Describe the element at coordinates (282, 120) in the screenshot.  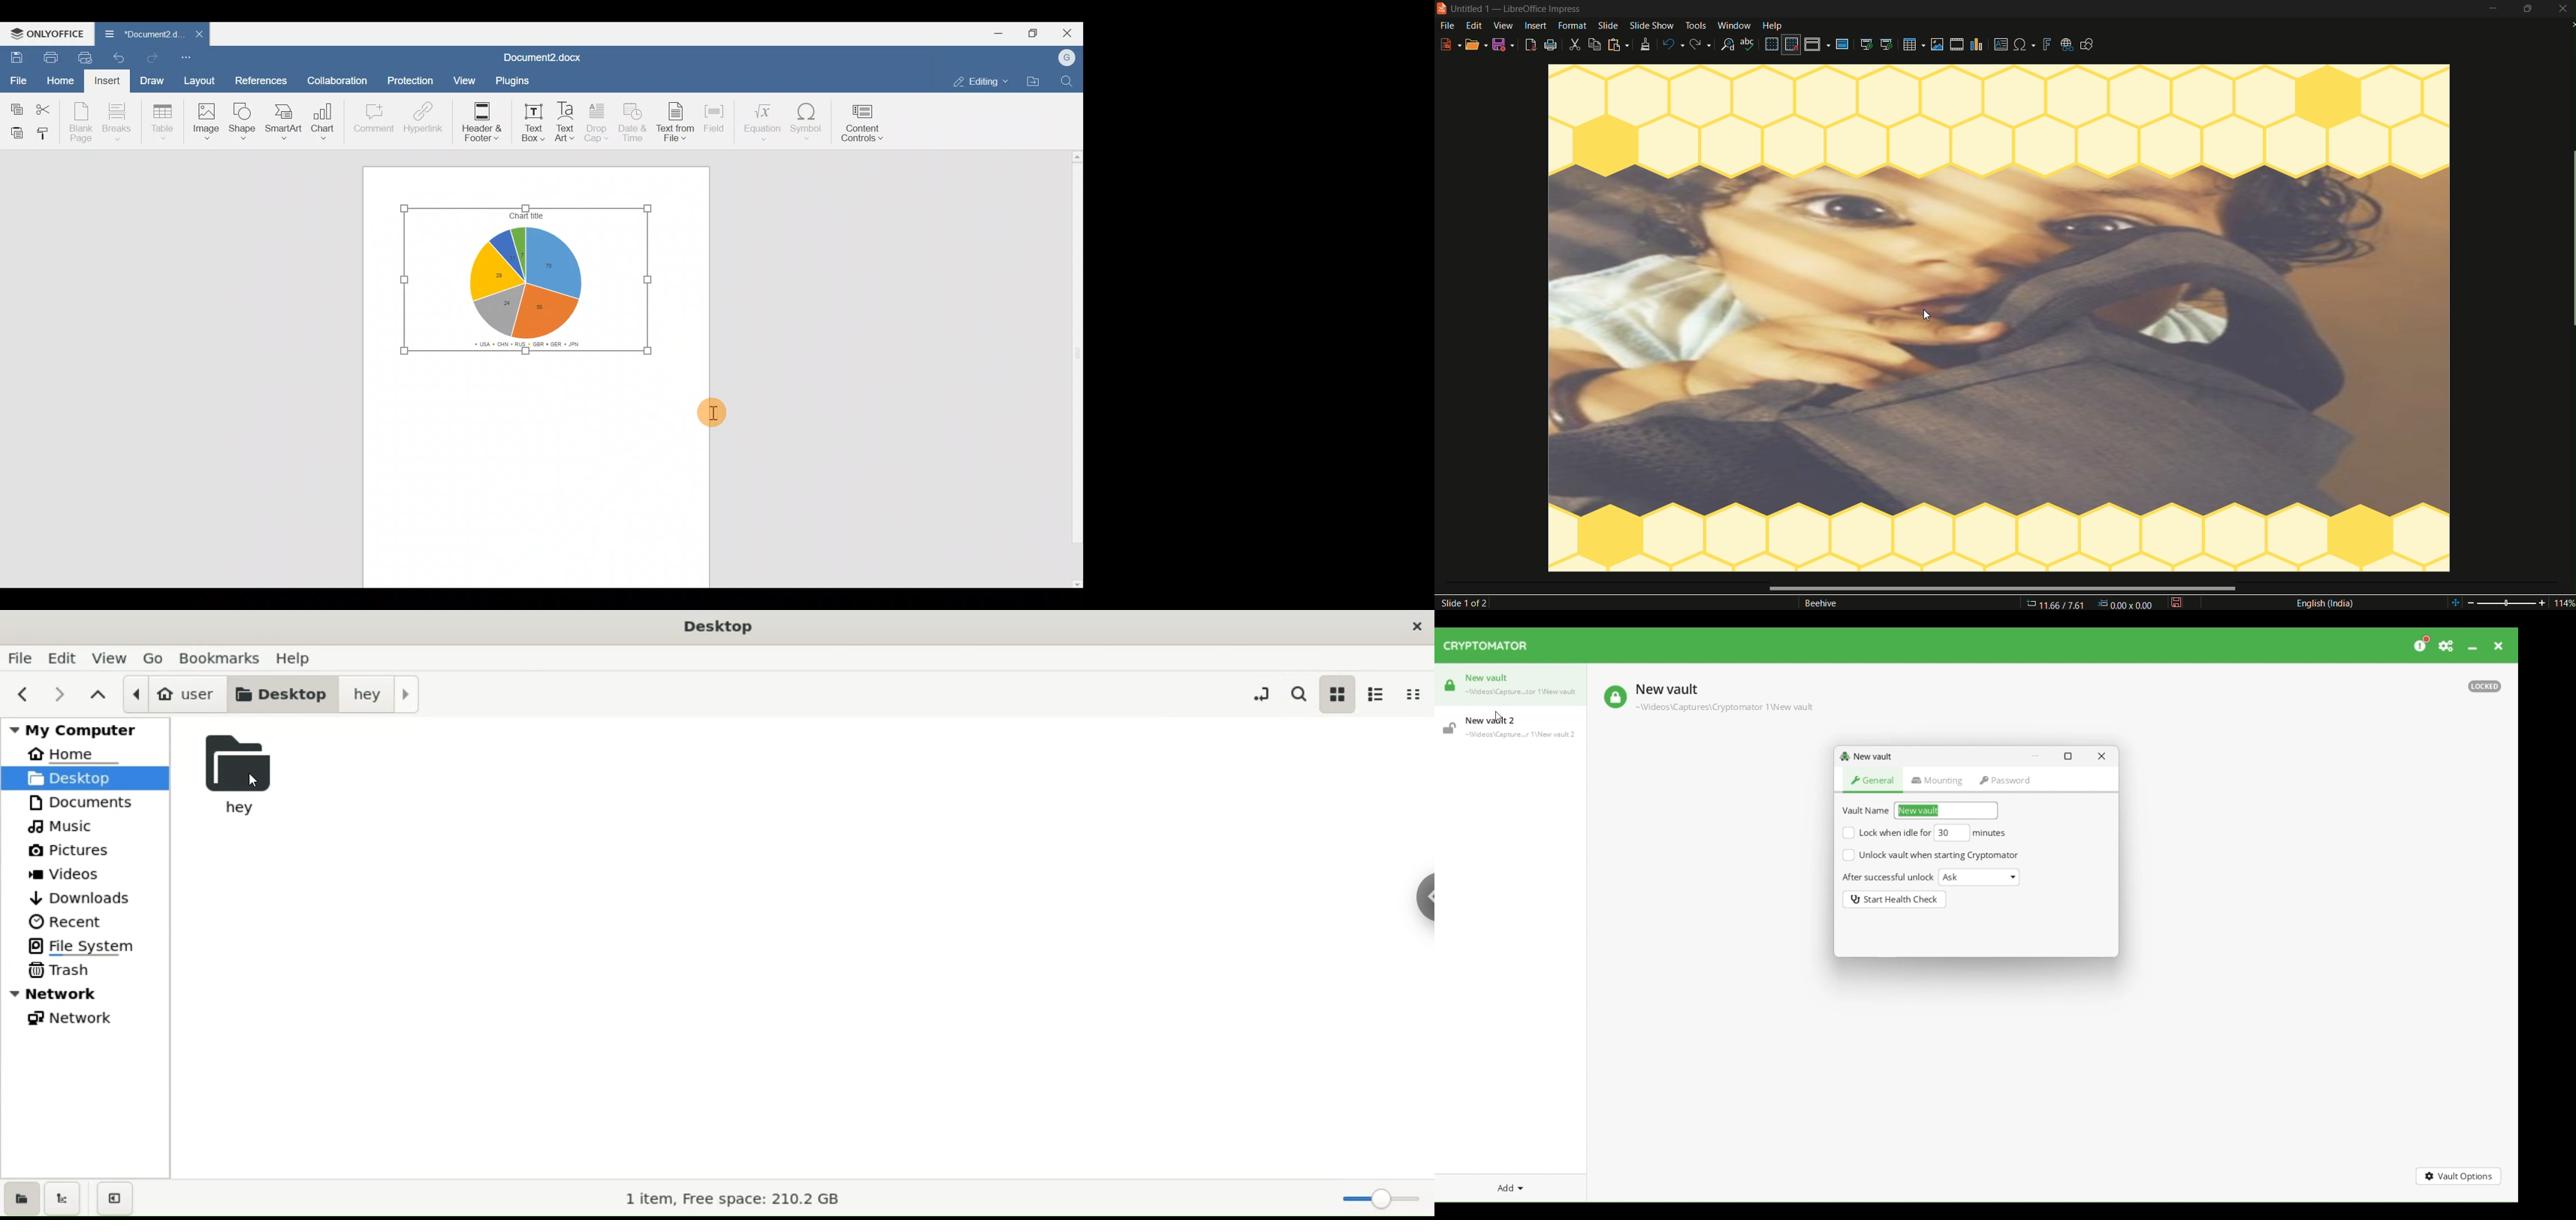
I see `SmartArt` at that location.